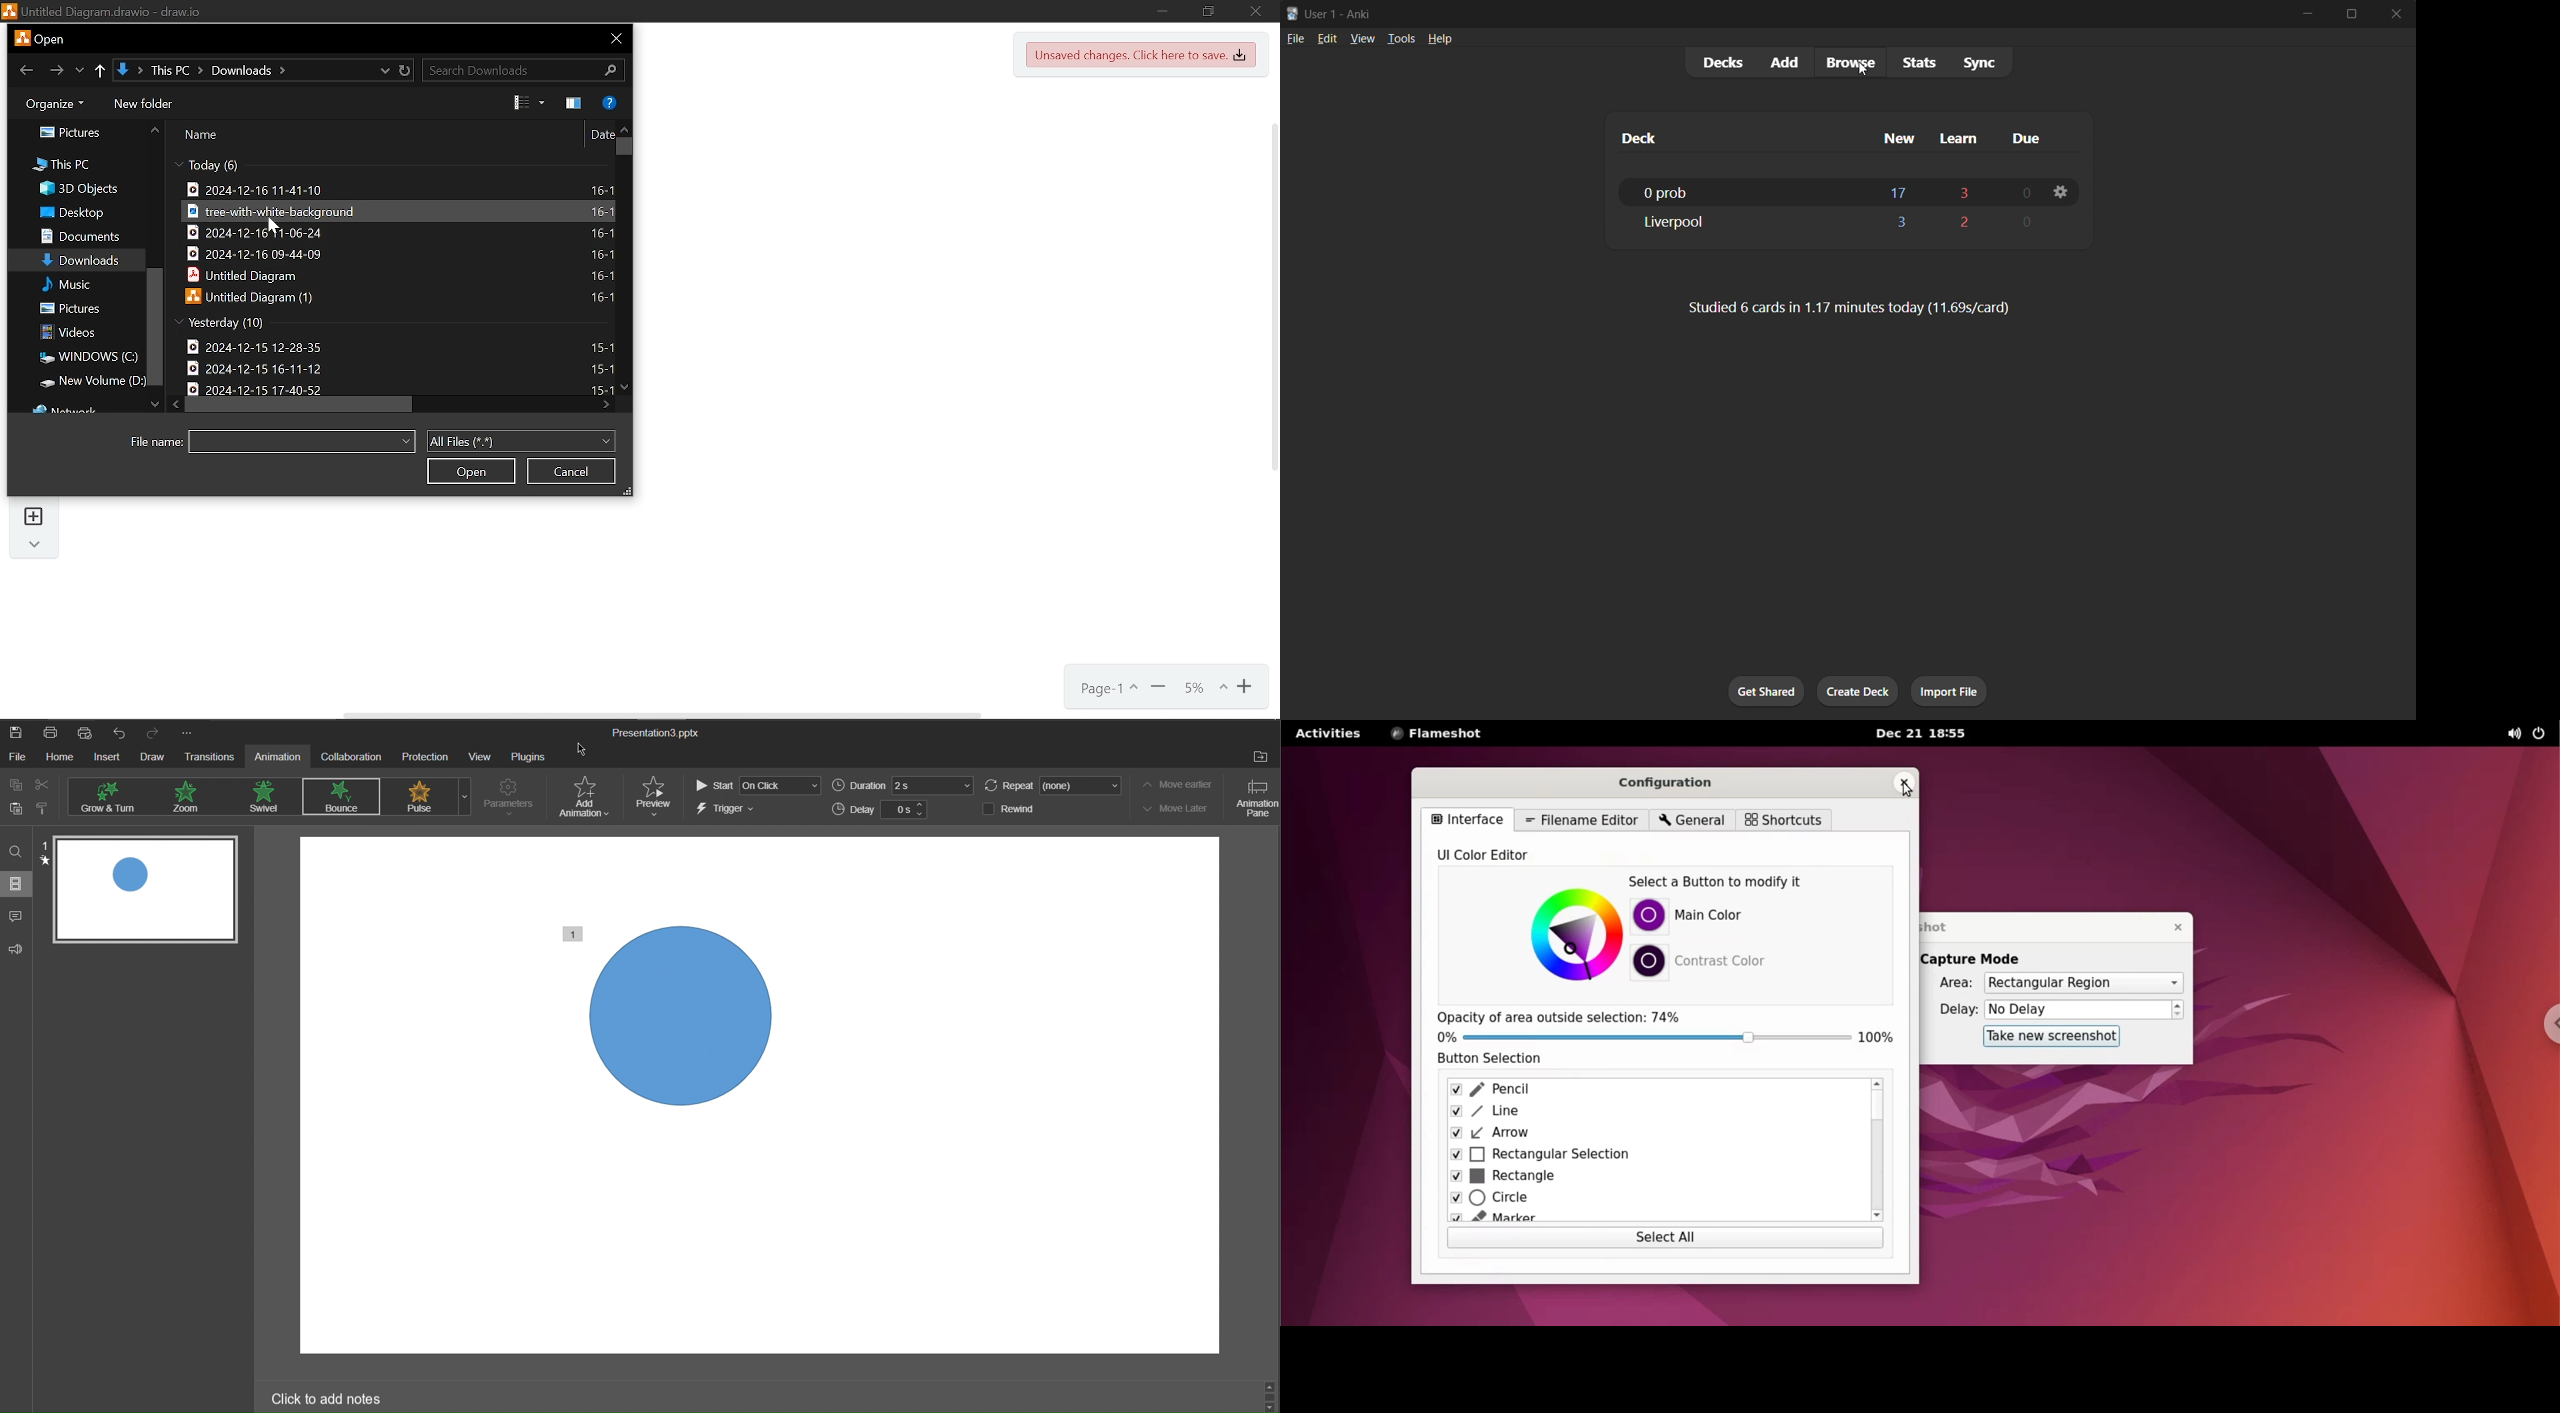  What do you see at coordinates (571, 472) in the screenshot?
I see `cancel` at bounding box center [571, 472].